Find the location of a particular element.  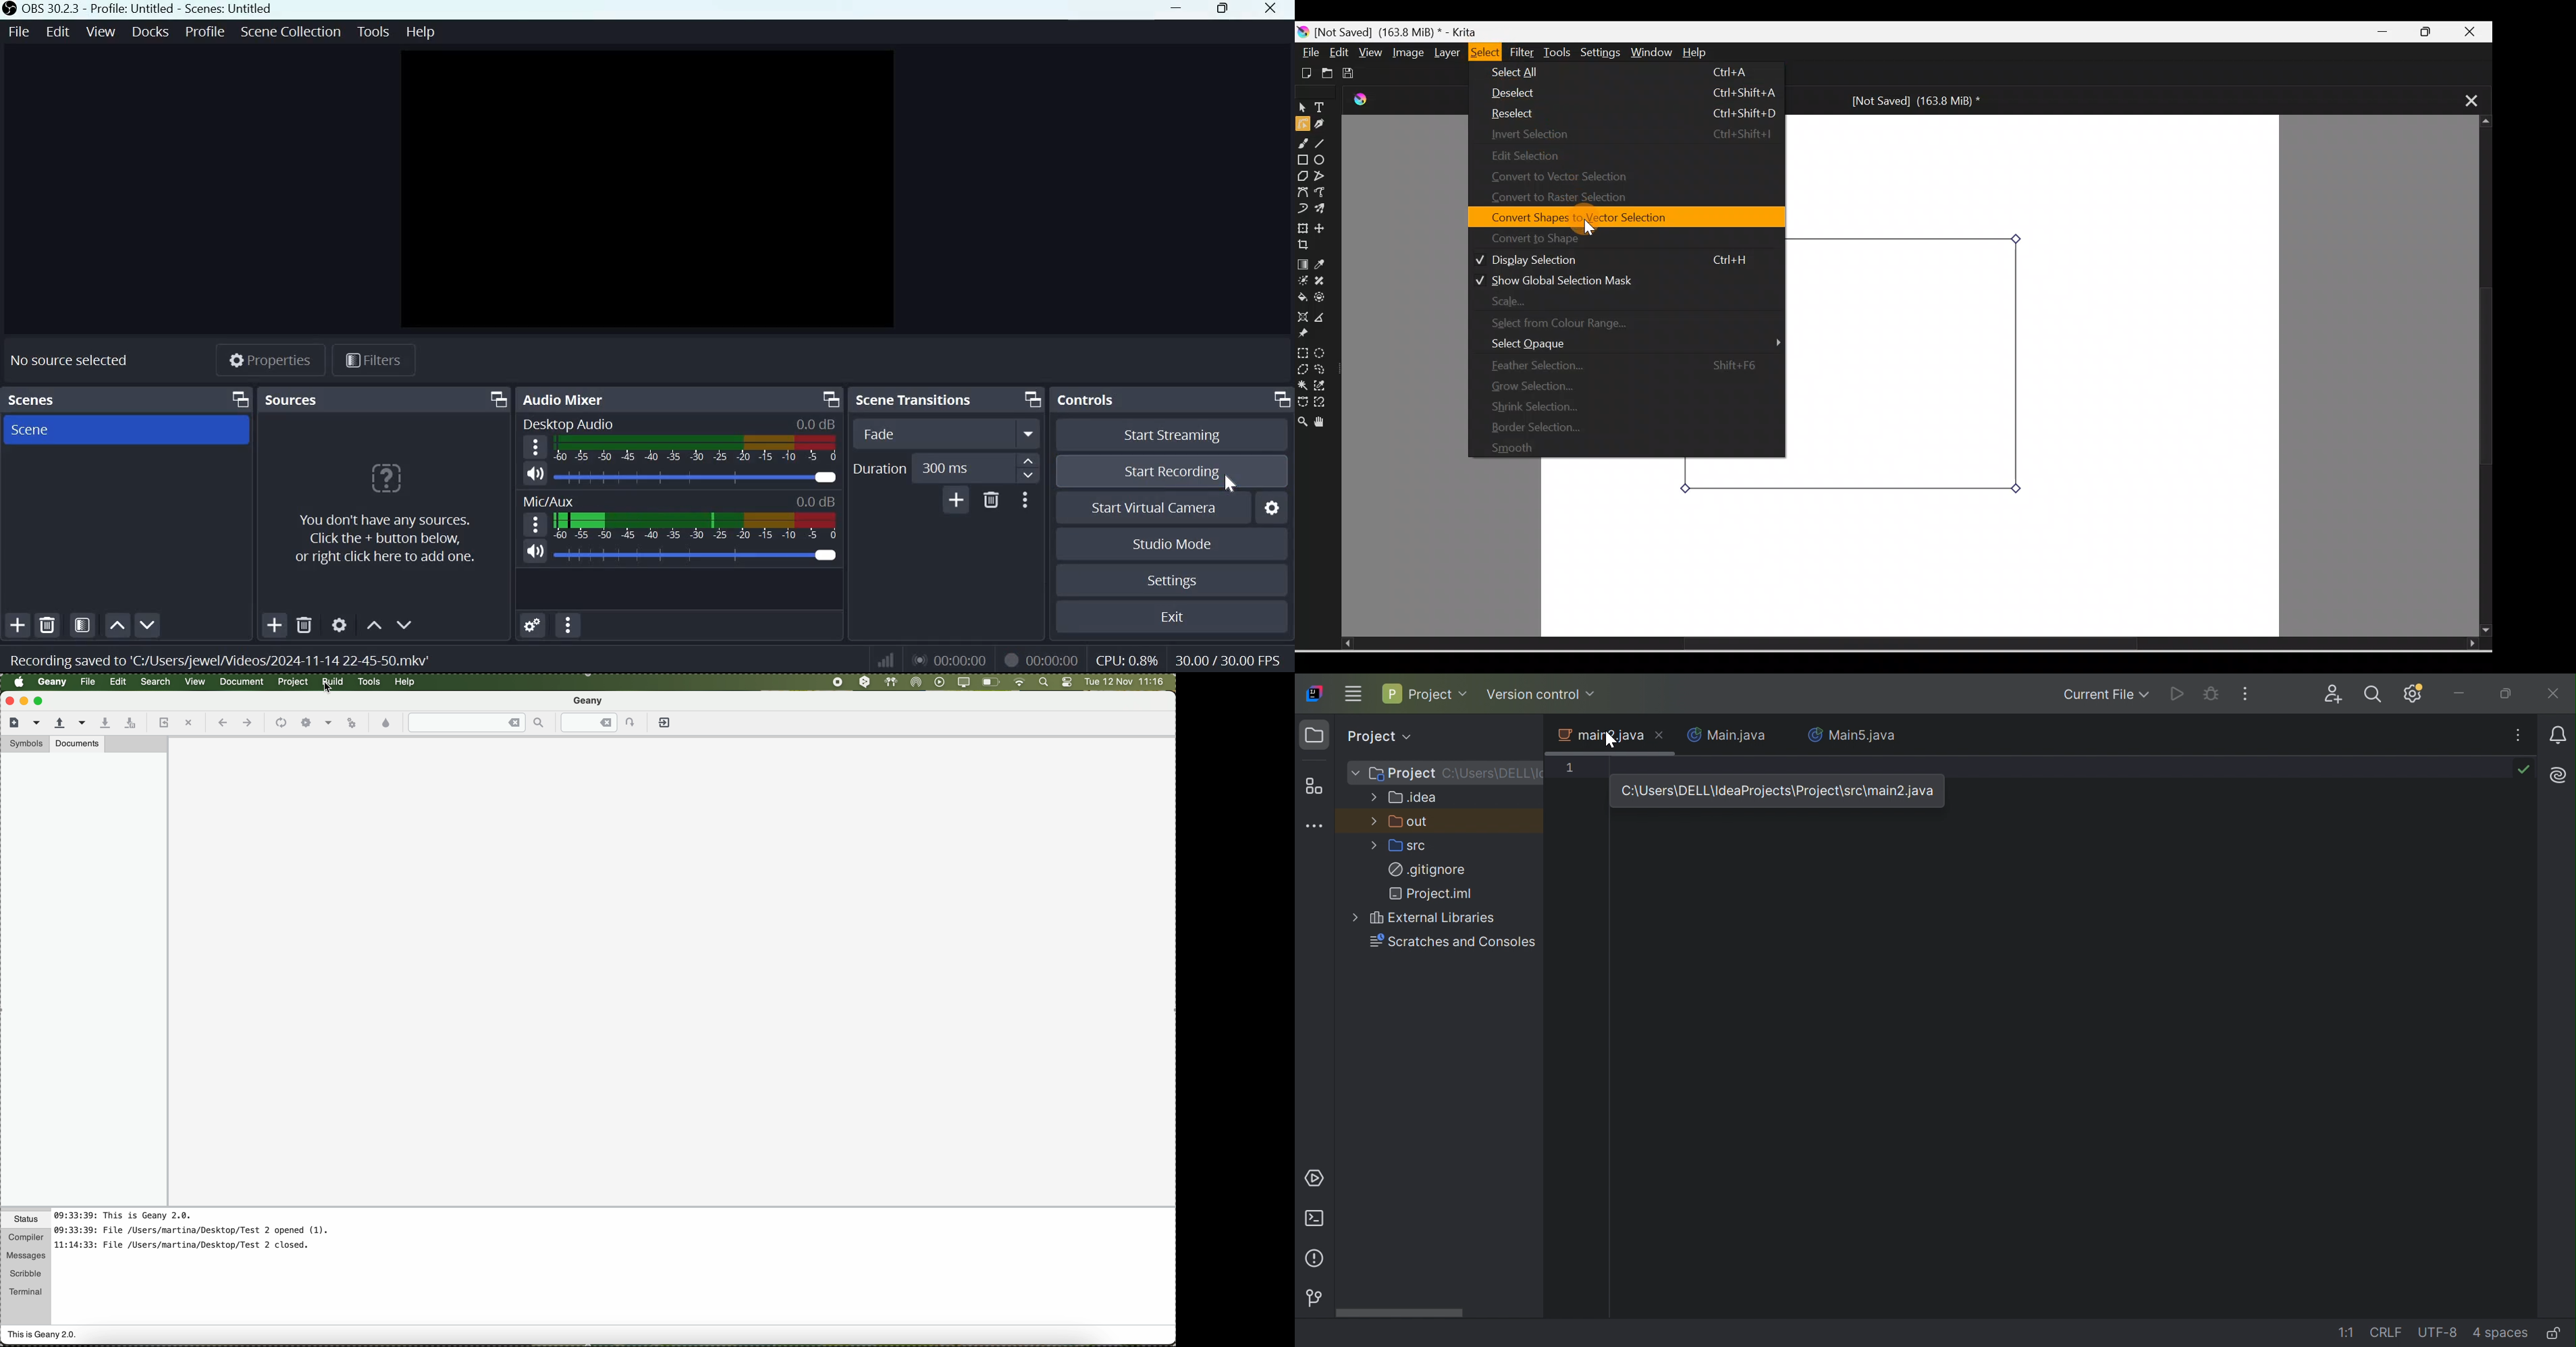

Scene is located at coordinates (35, 431).